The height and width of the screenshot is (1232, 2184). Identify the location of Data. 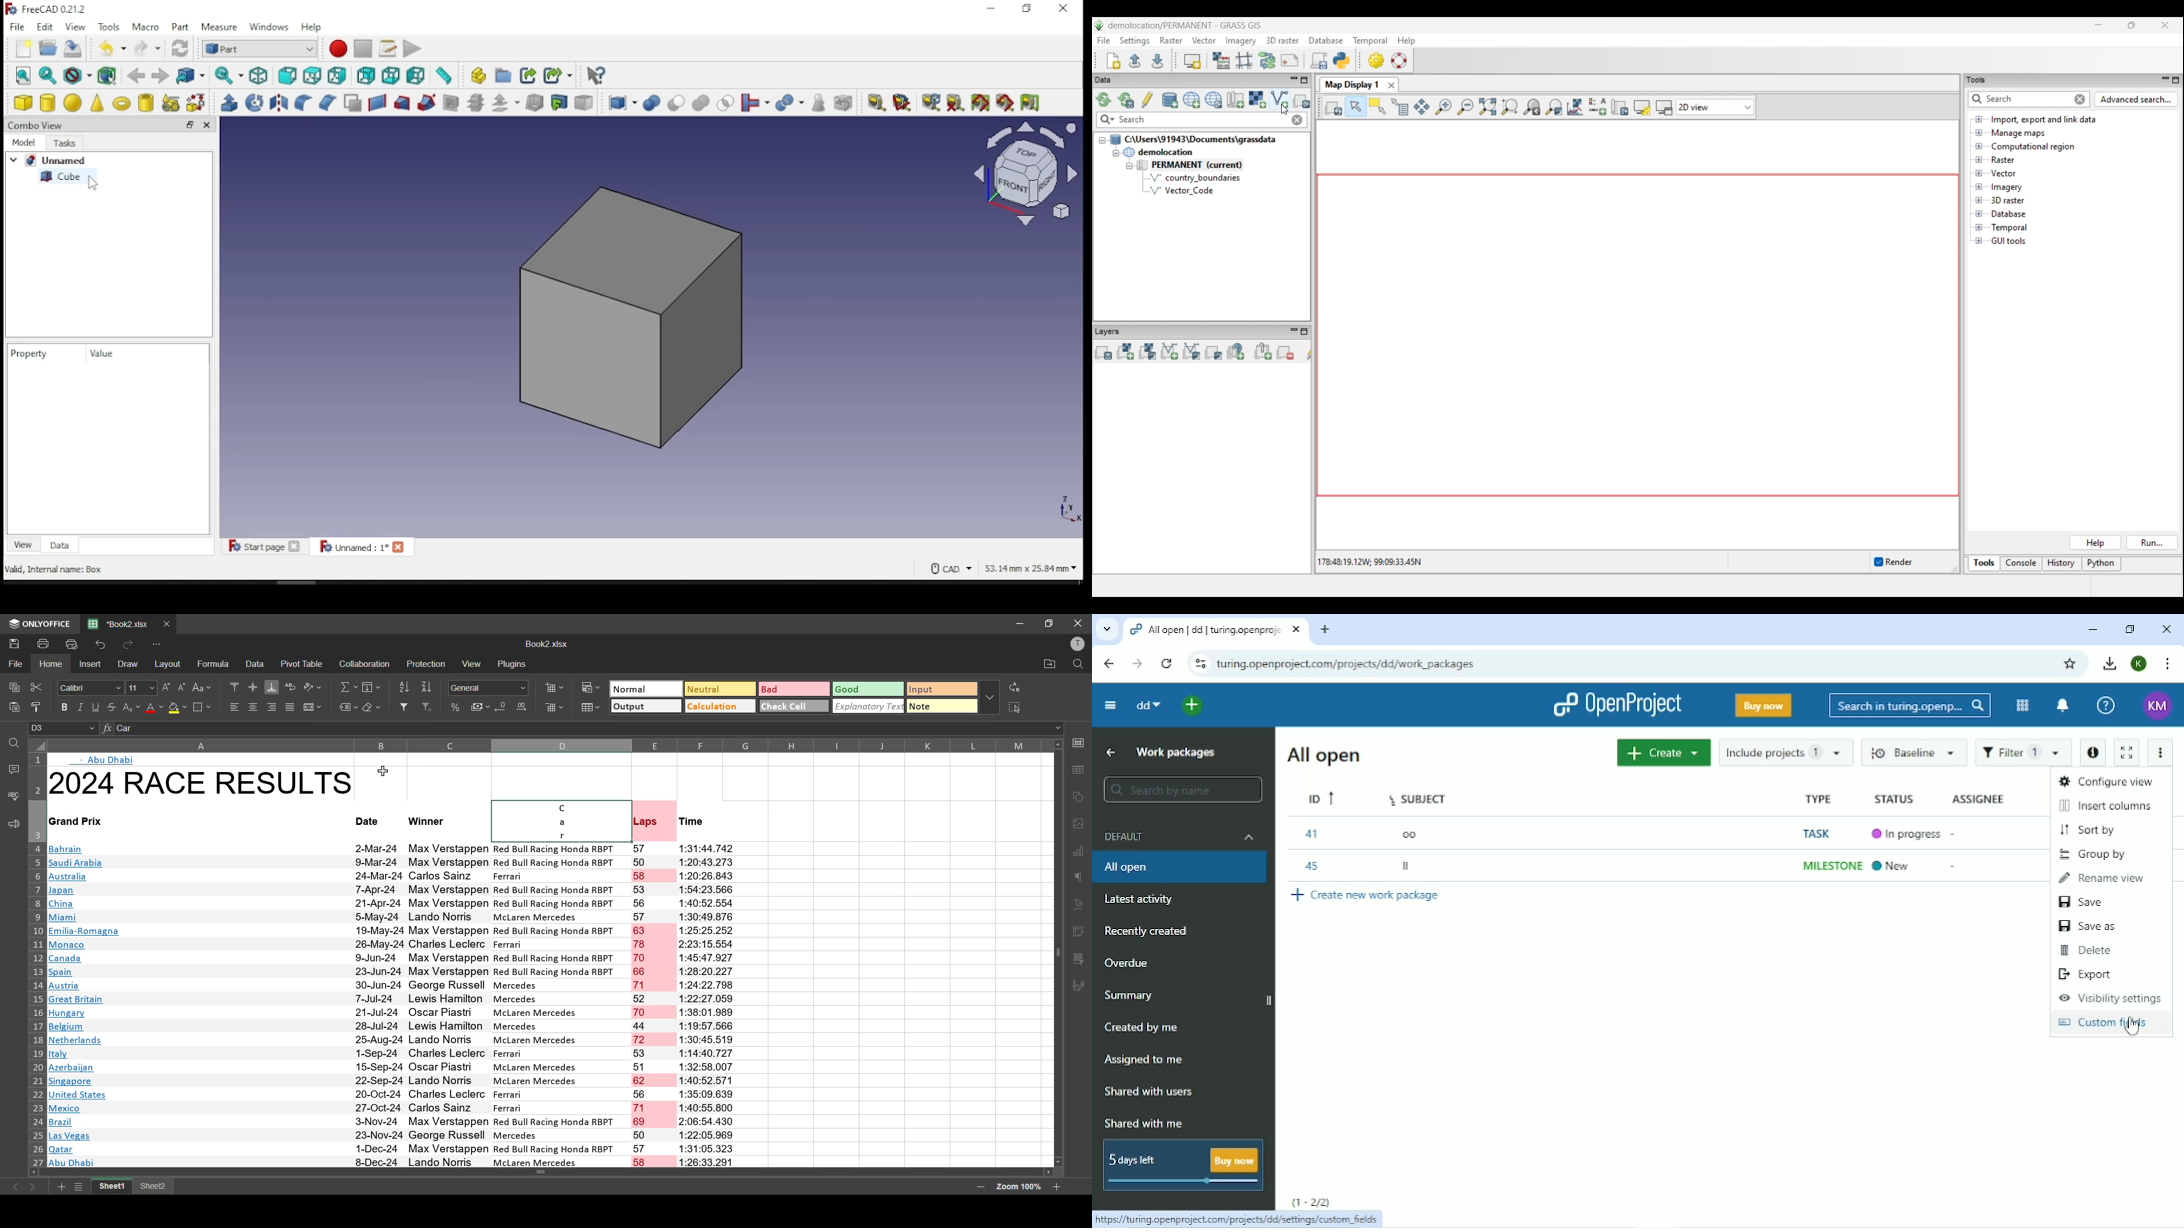
(574, 1005).